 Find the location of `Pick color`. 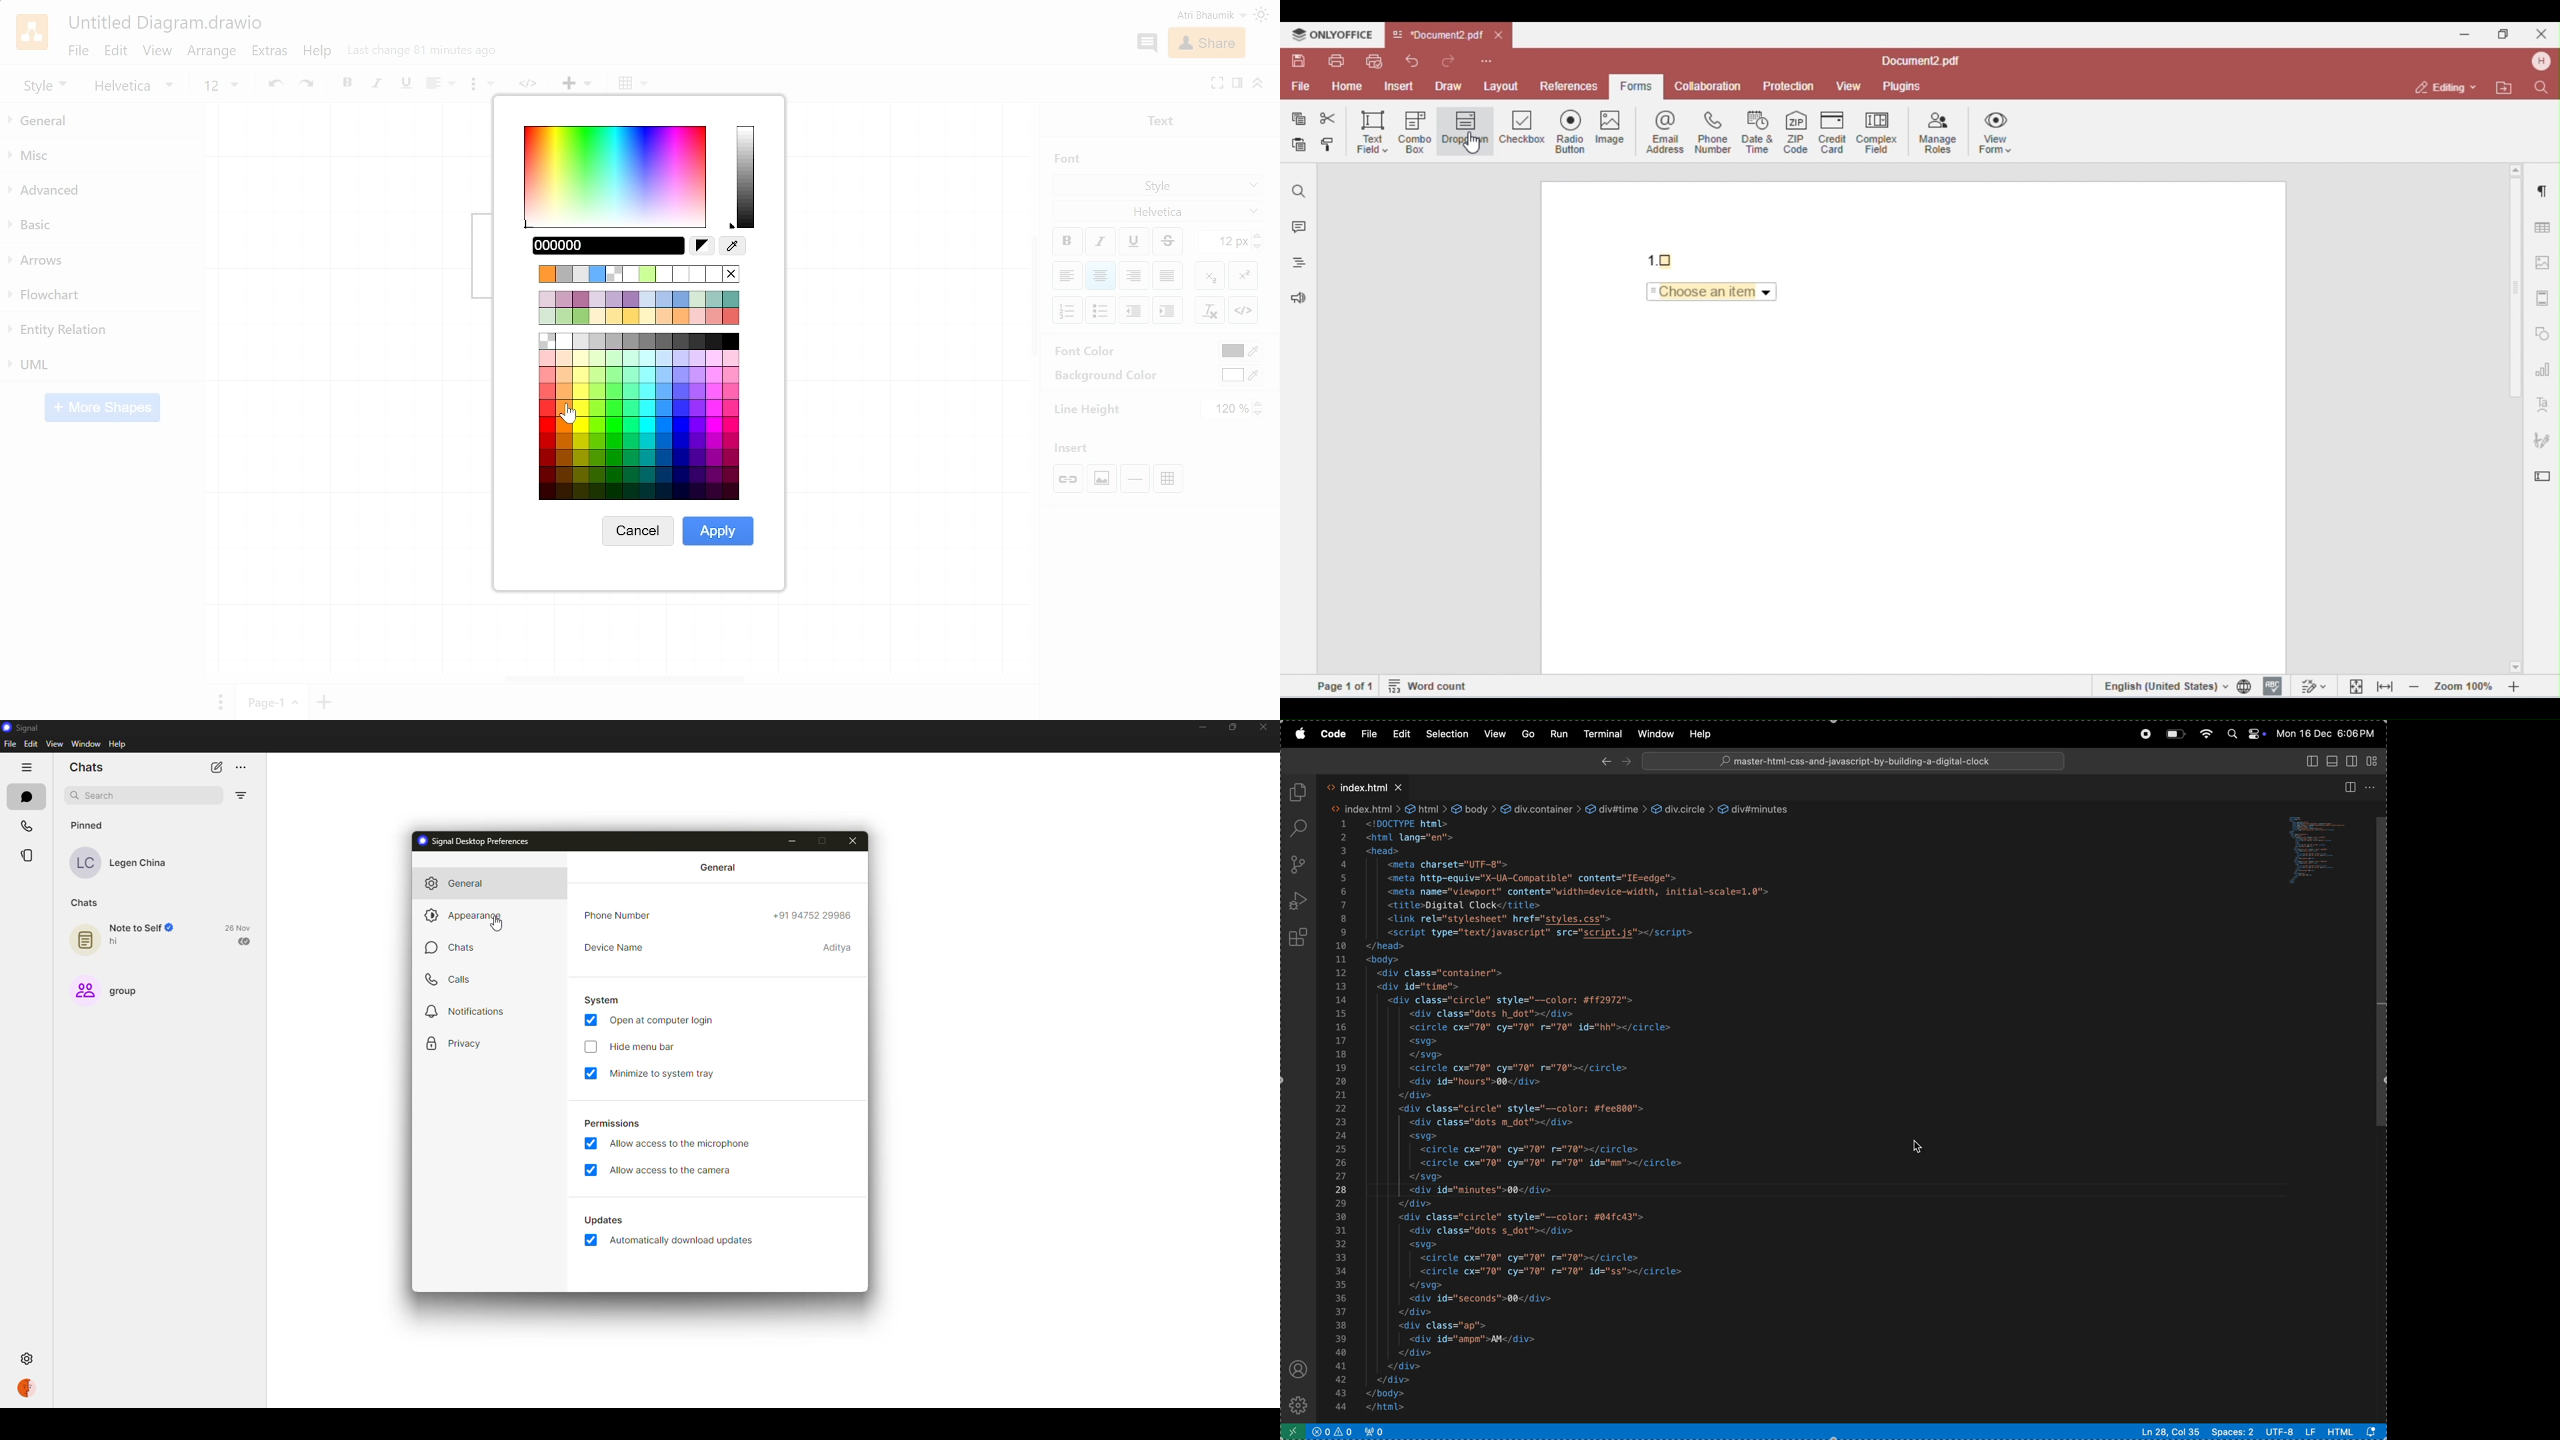

Pick color is located at coordinates (733, 247).